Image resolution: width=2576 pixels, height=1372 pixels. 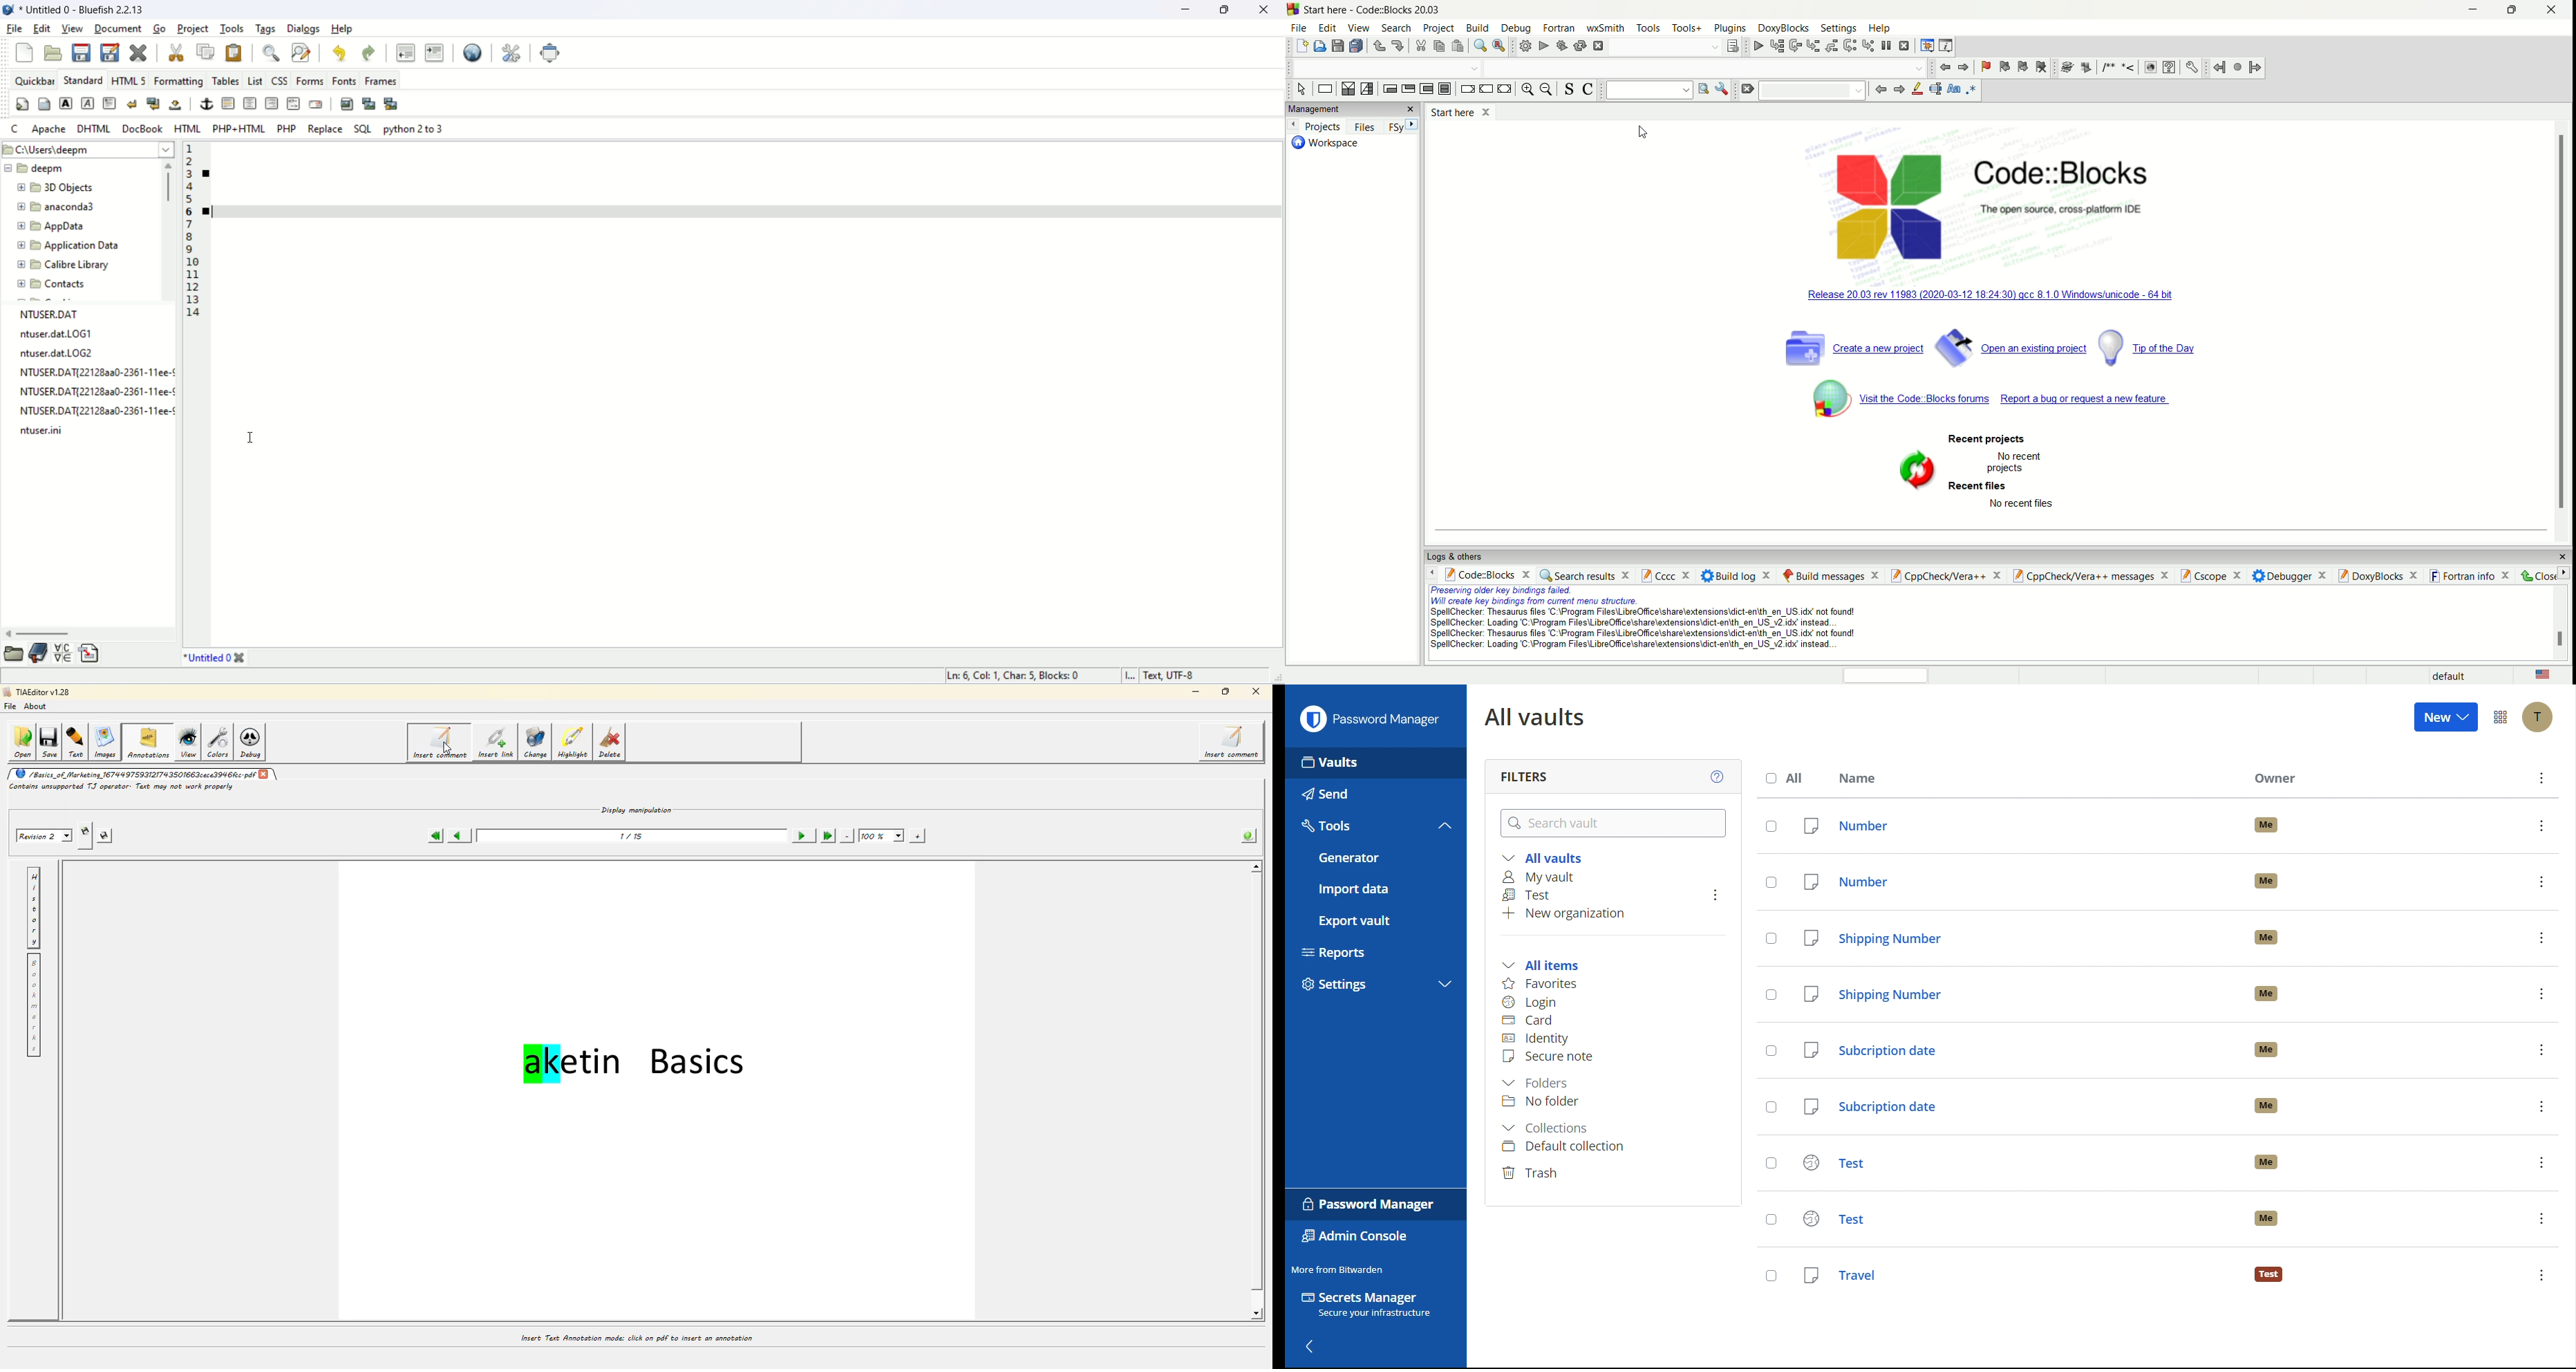 I want to click on find and replace, so click(x=302, y=52).